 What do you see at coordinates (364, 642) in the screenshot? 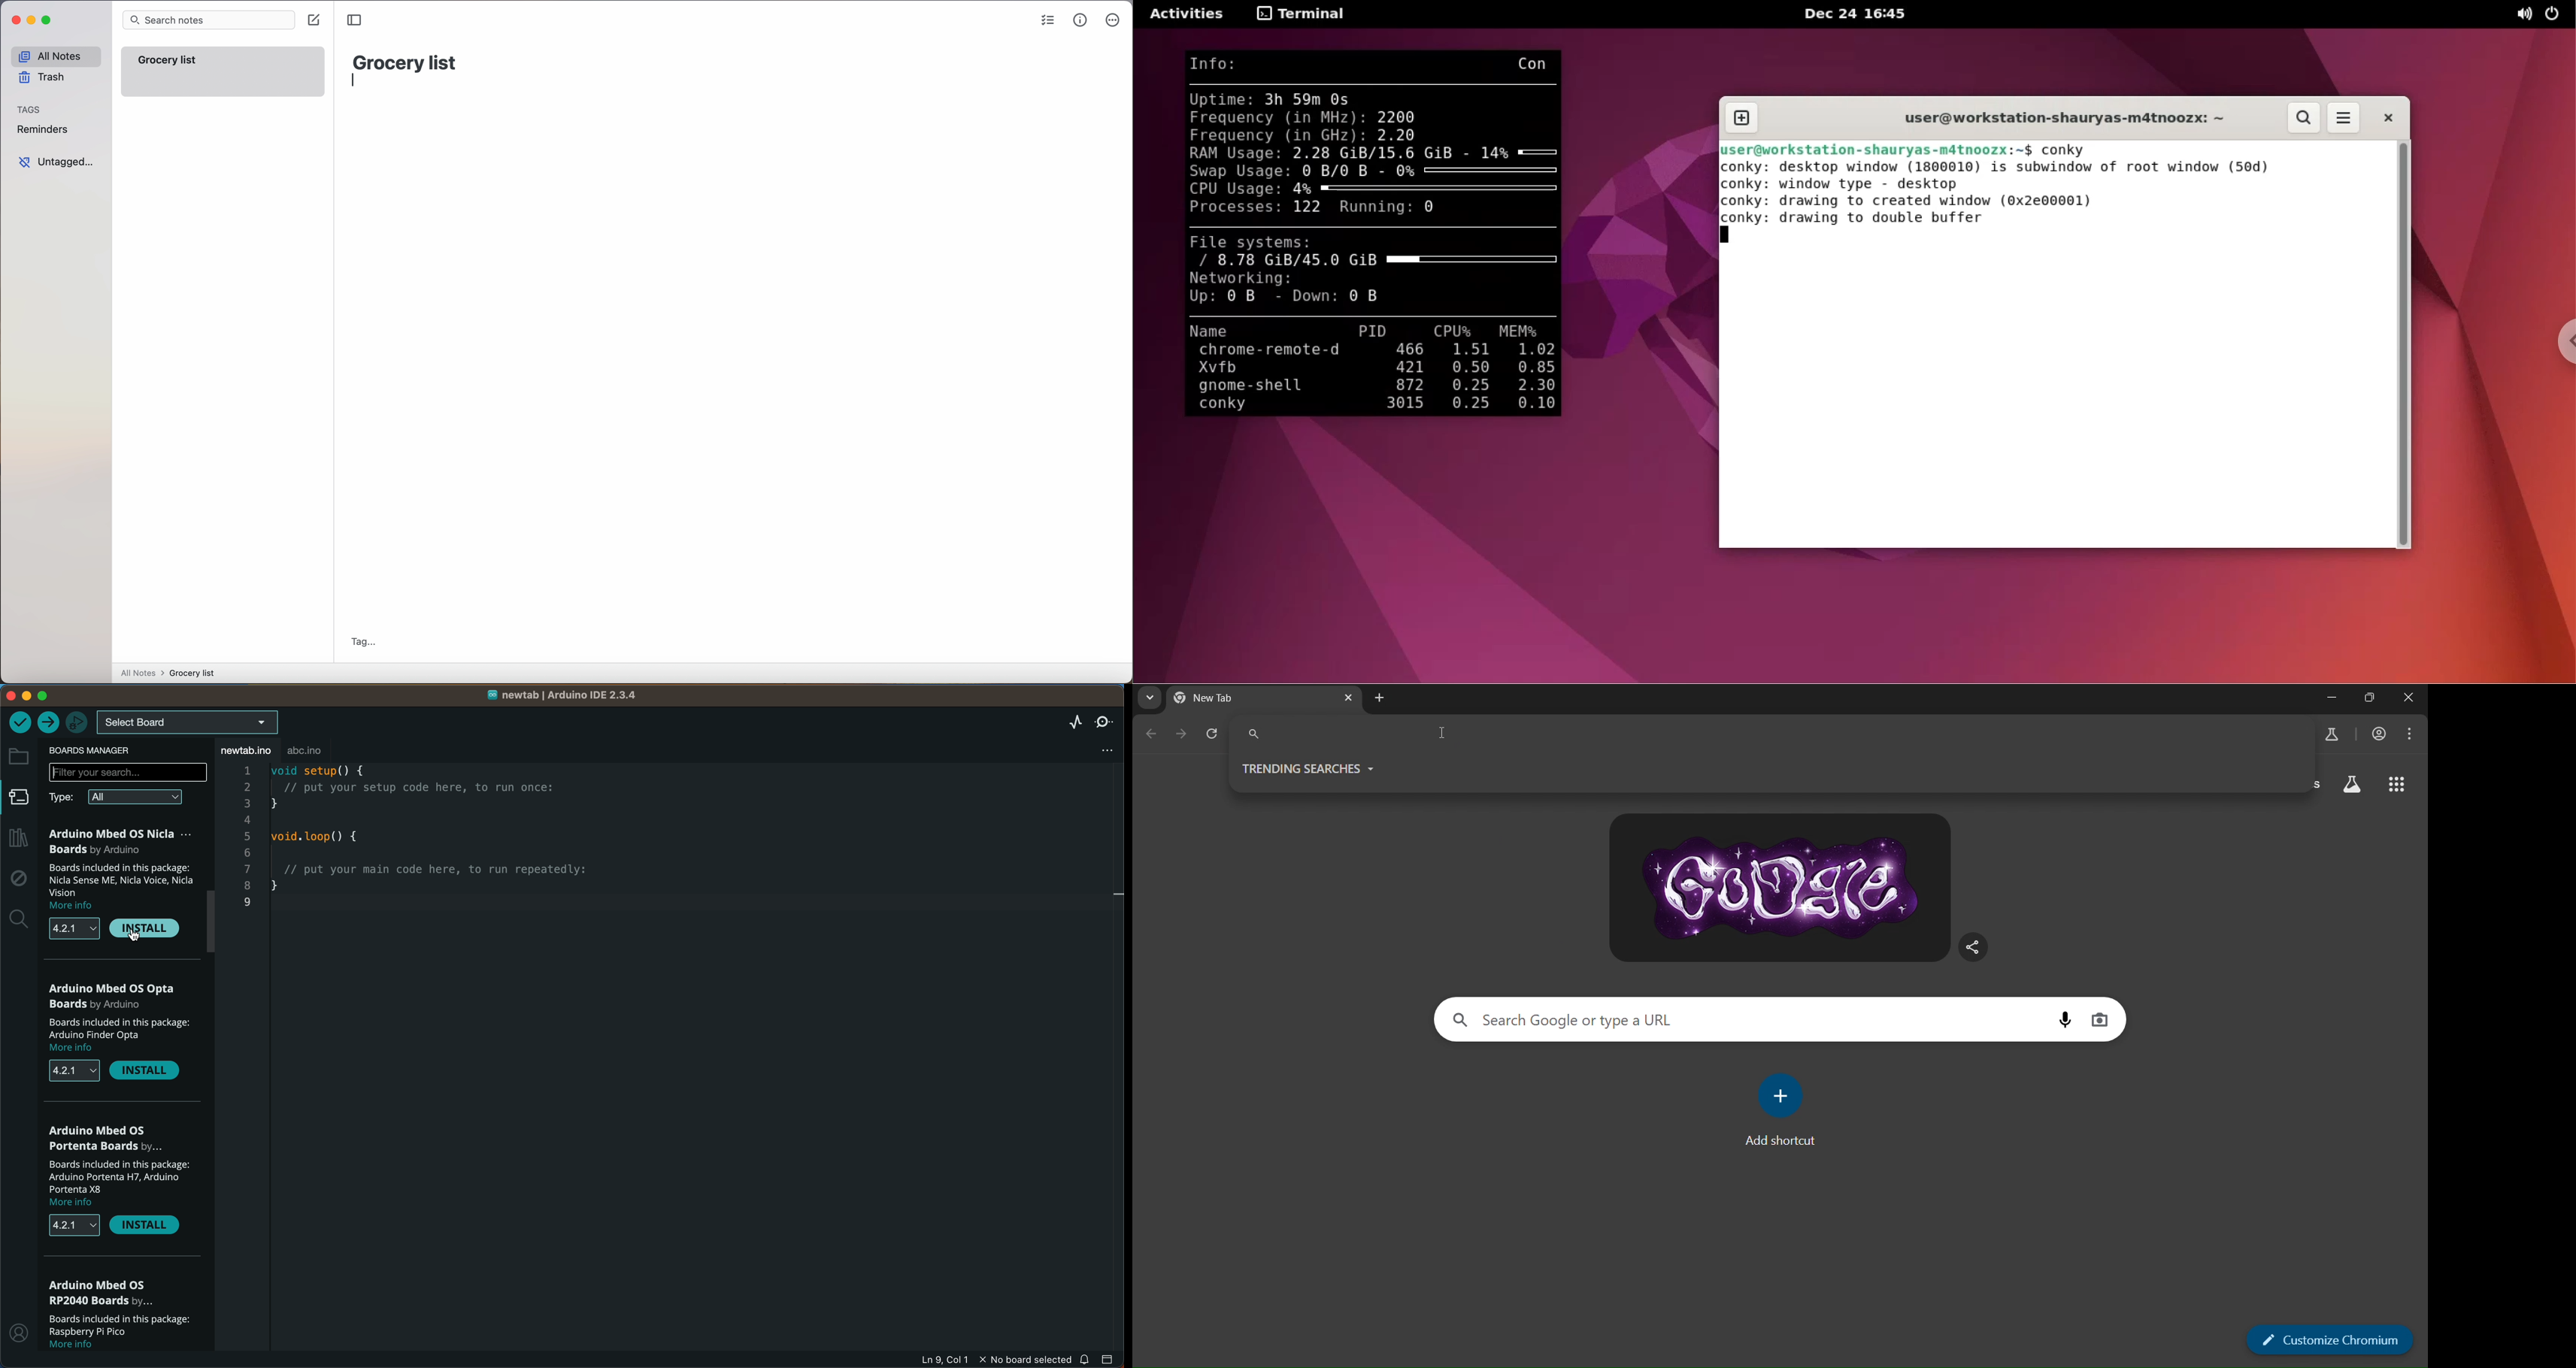
I see `tag` at bounding box center [364, 642].